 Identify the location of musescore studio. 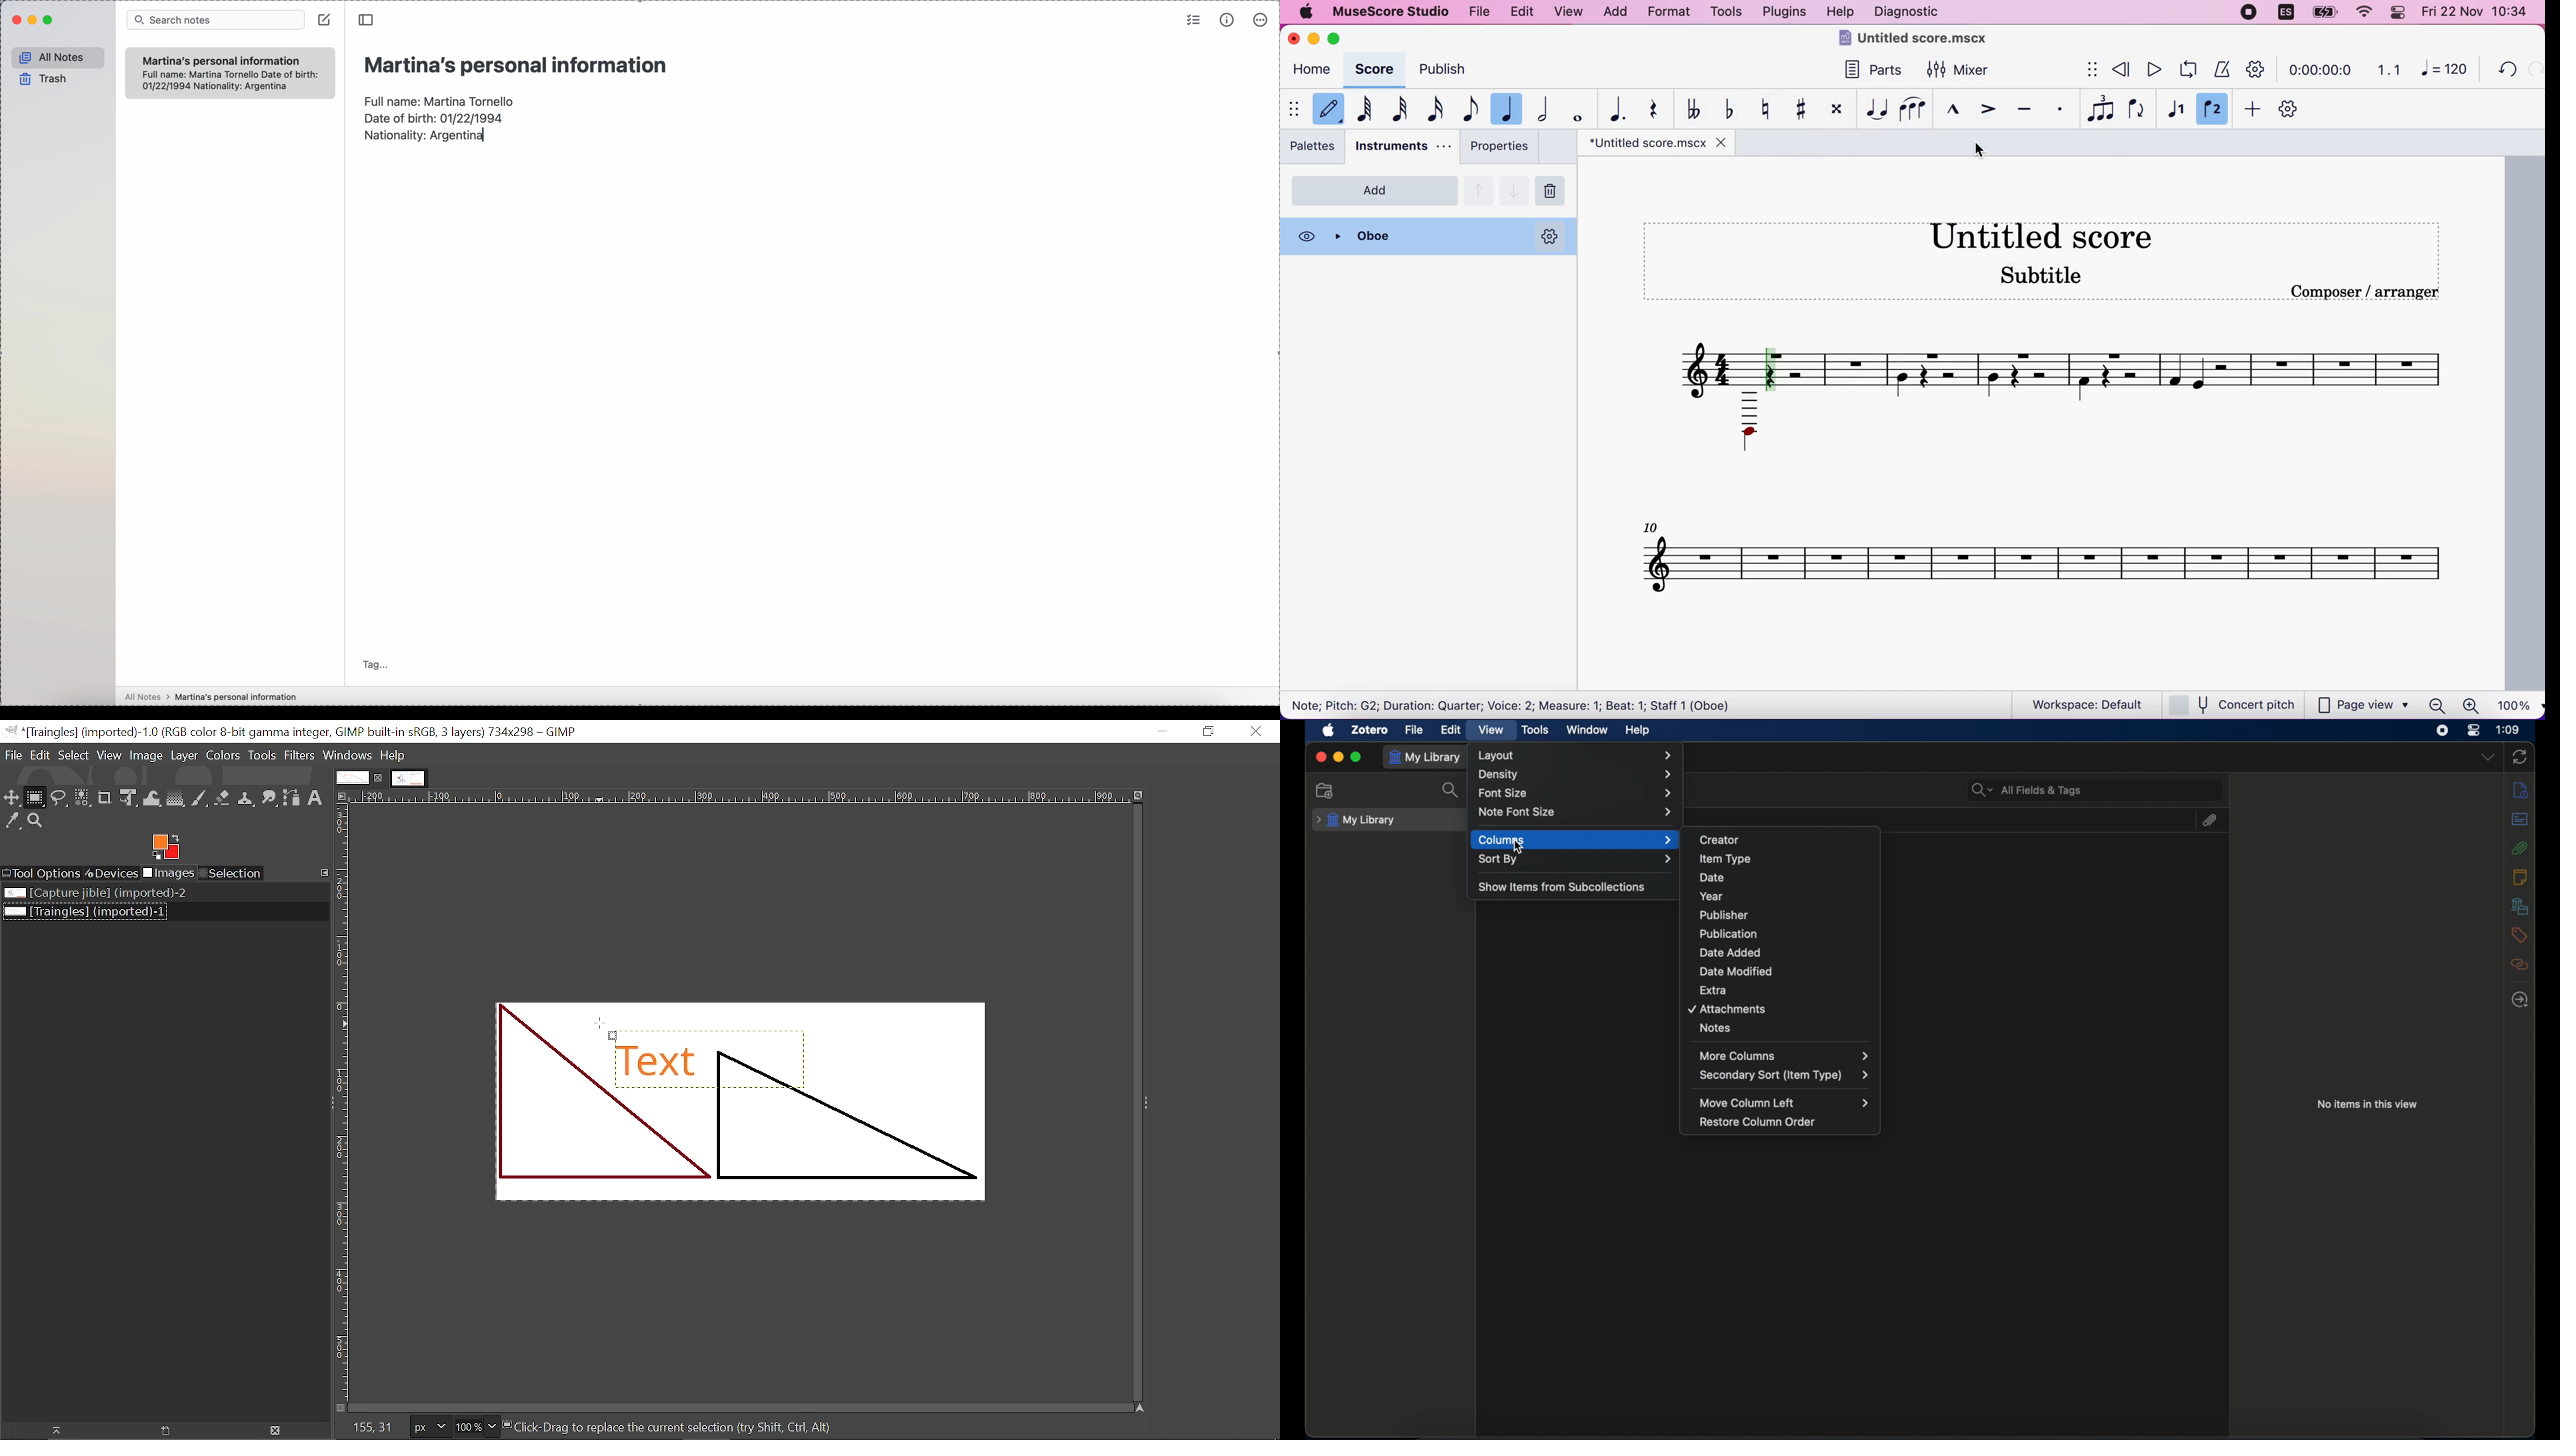
(1397, 11).